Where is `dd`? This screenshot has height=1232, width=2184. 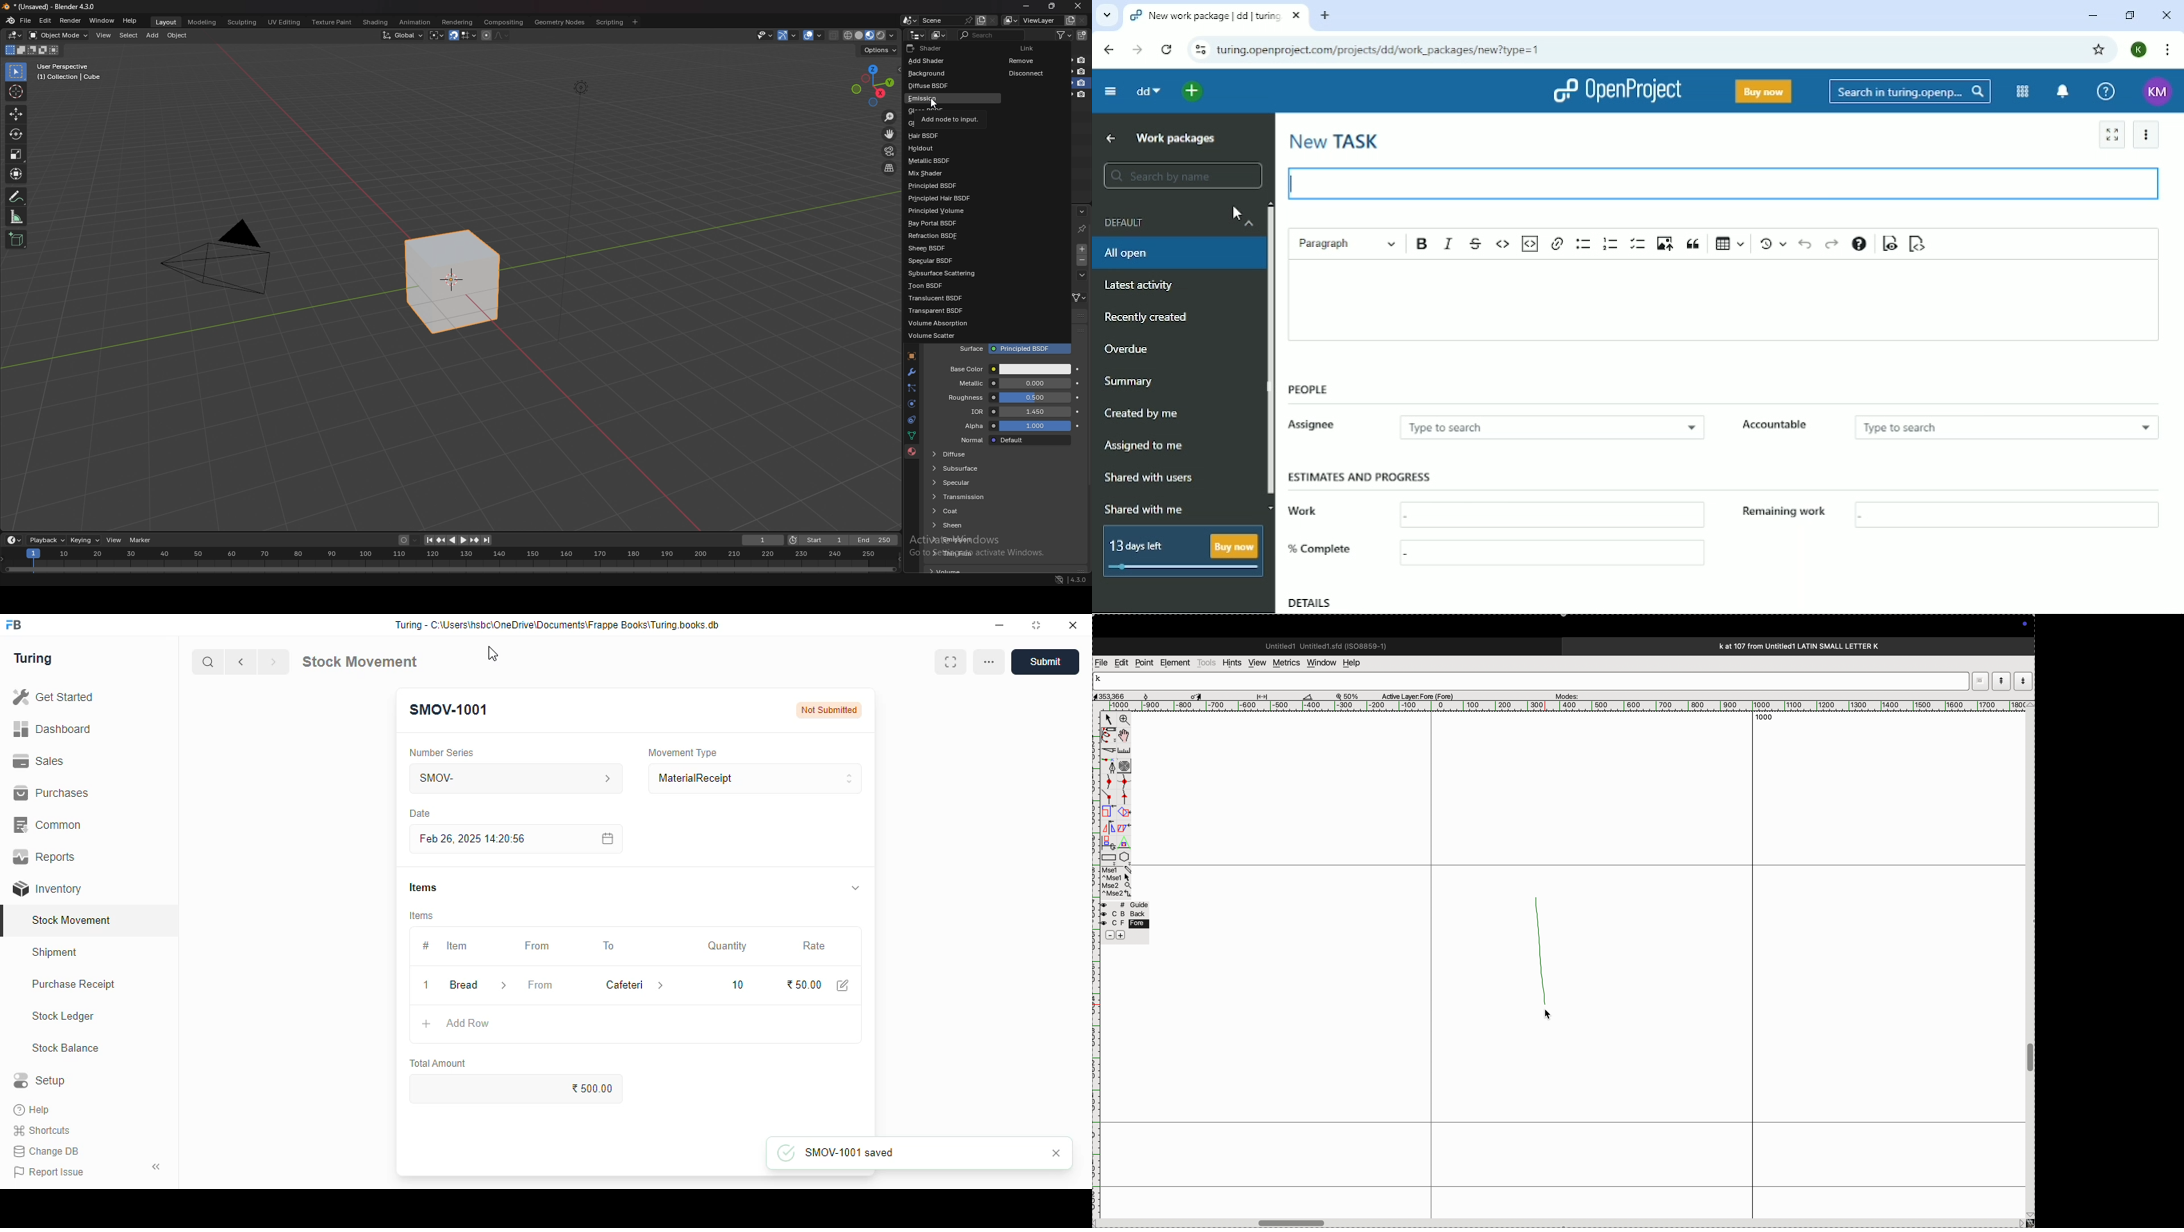 dd is located at coordinates (1149, 92).